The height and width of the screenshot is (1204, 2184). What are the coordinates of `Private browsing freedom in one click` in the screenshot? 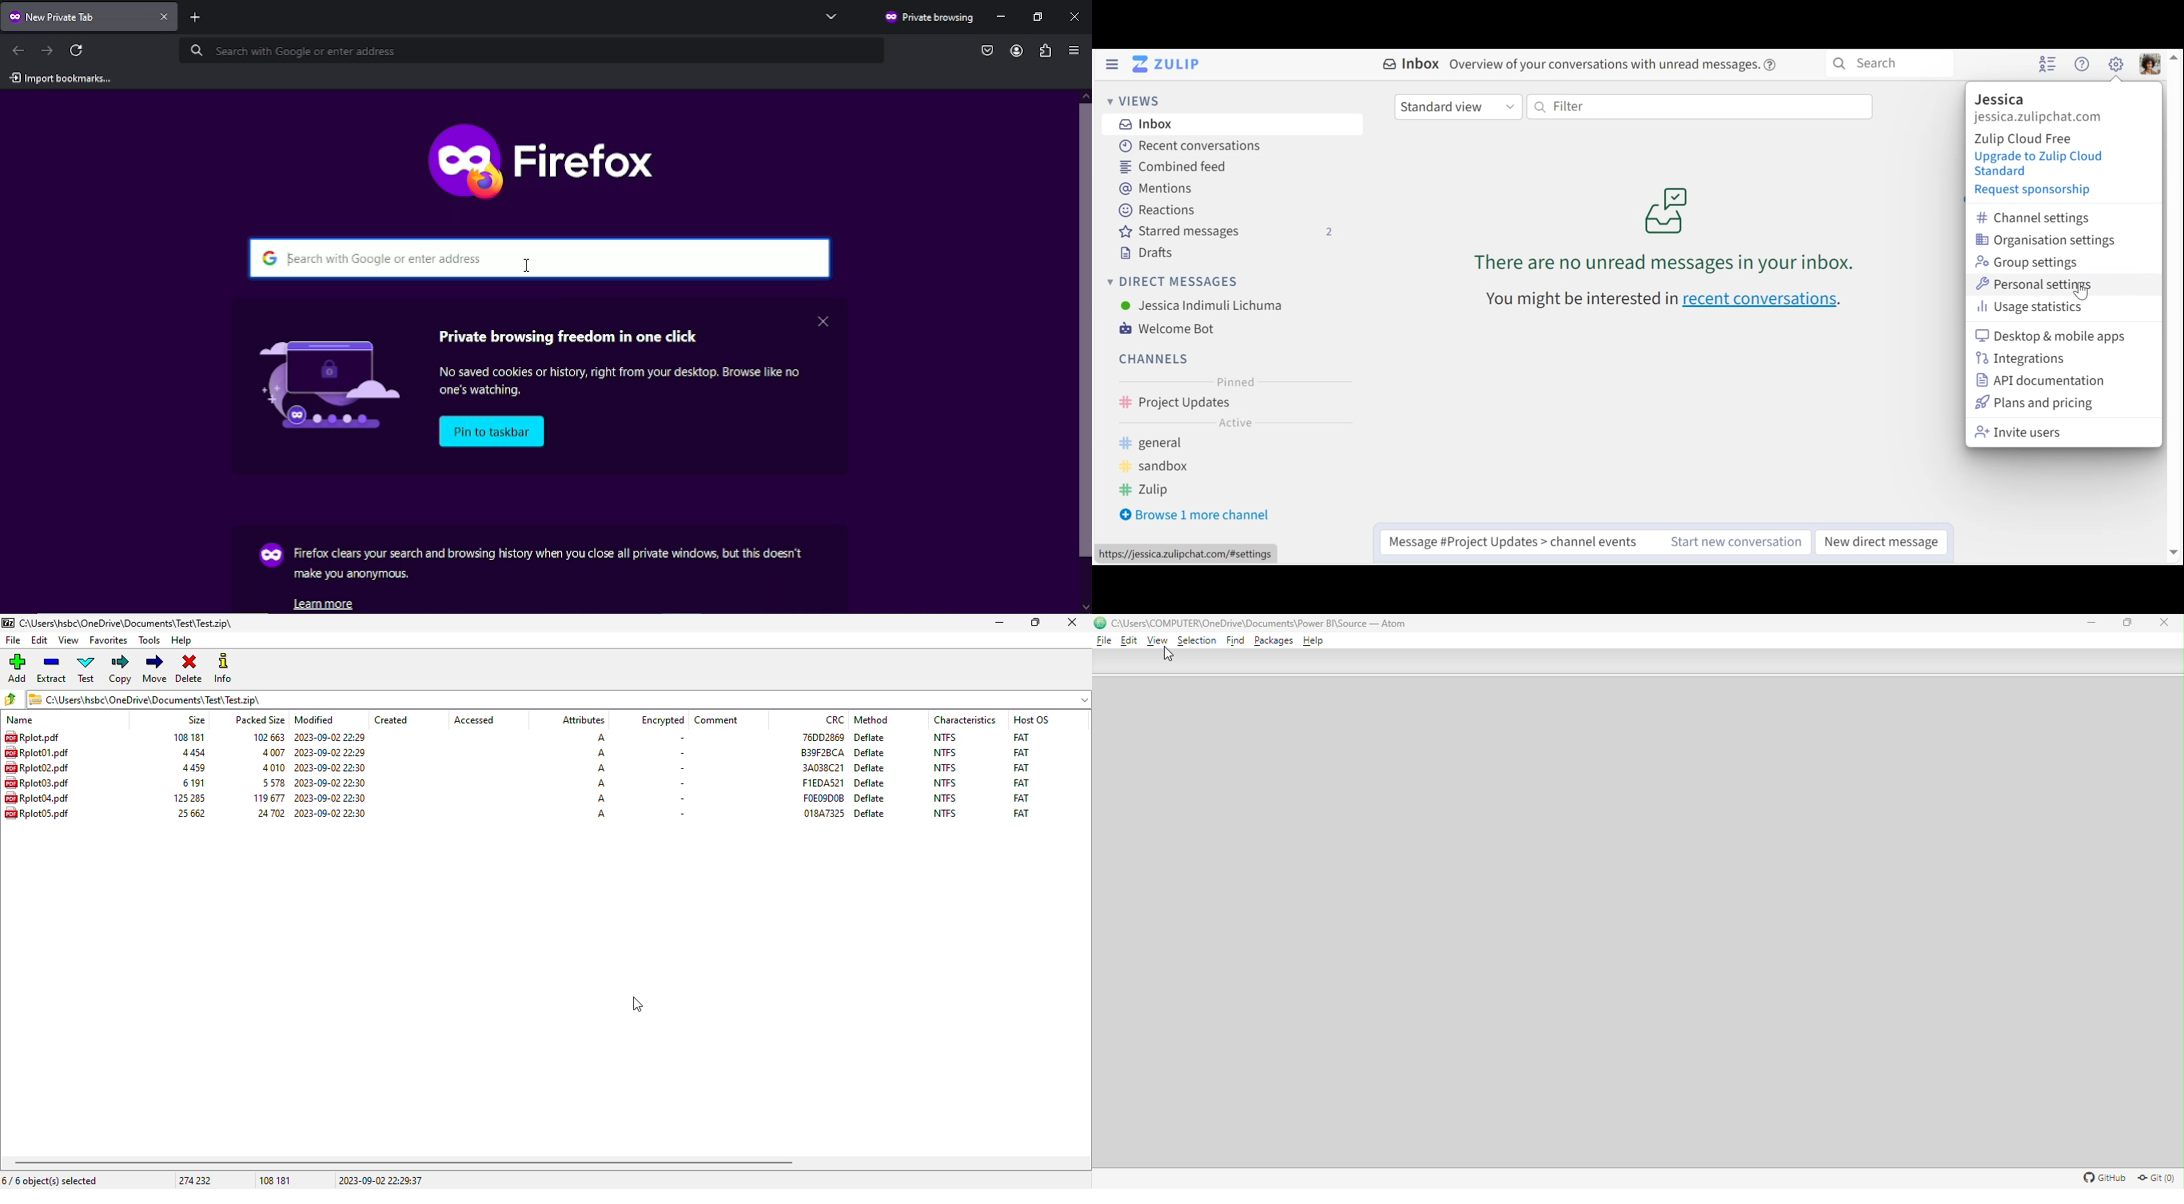 It's located at (572, 333).